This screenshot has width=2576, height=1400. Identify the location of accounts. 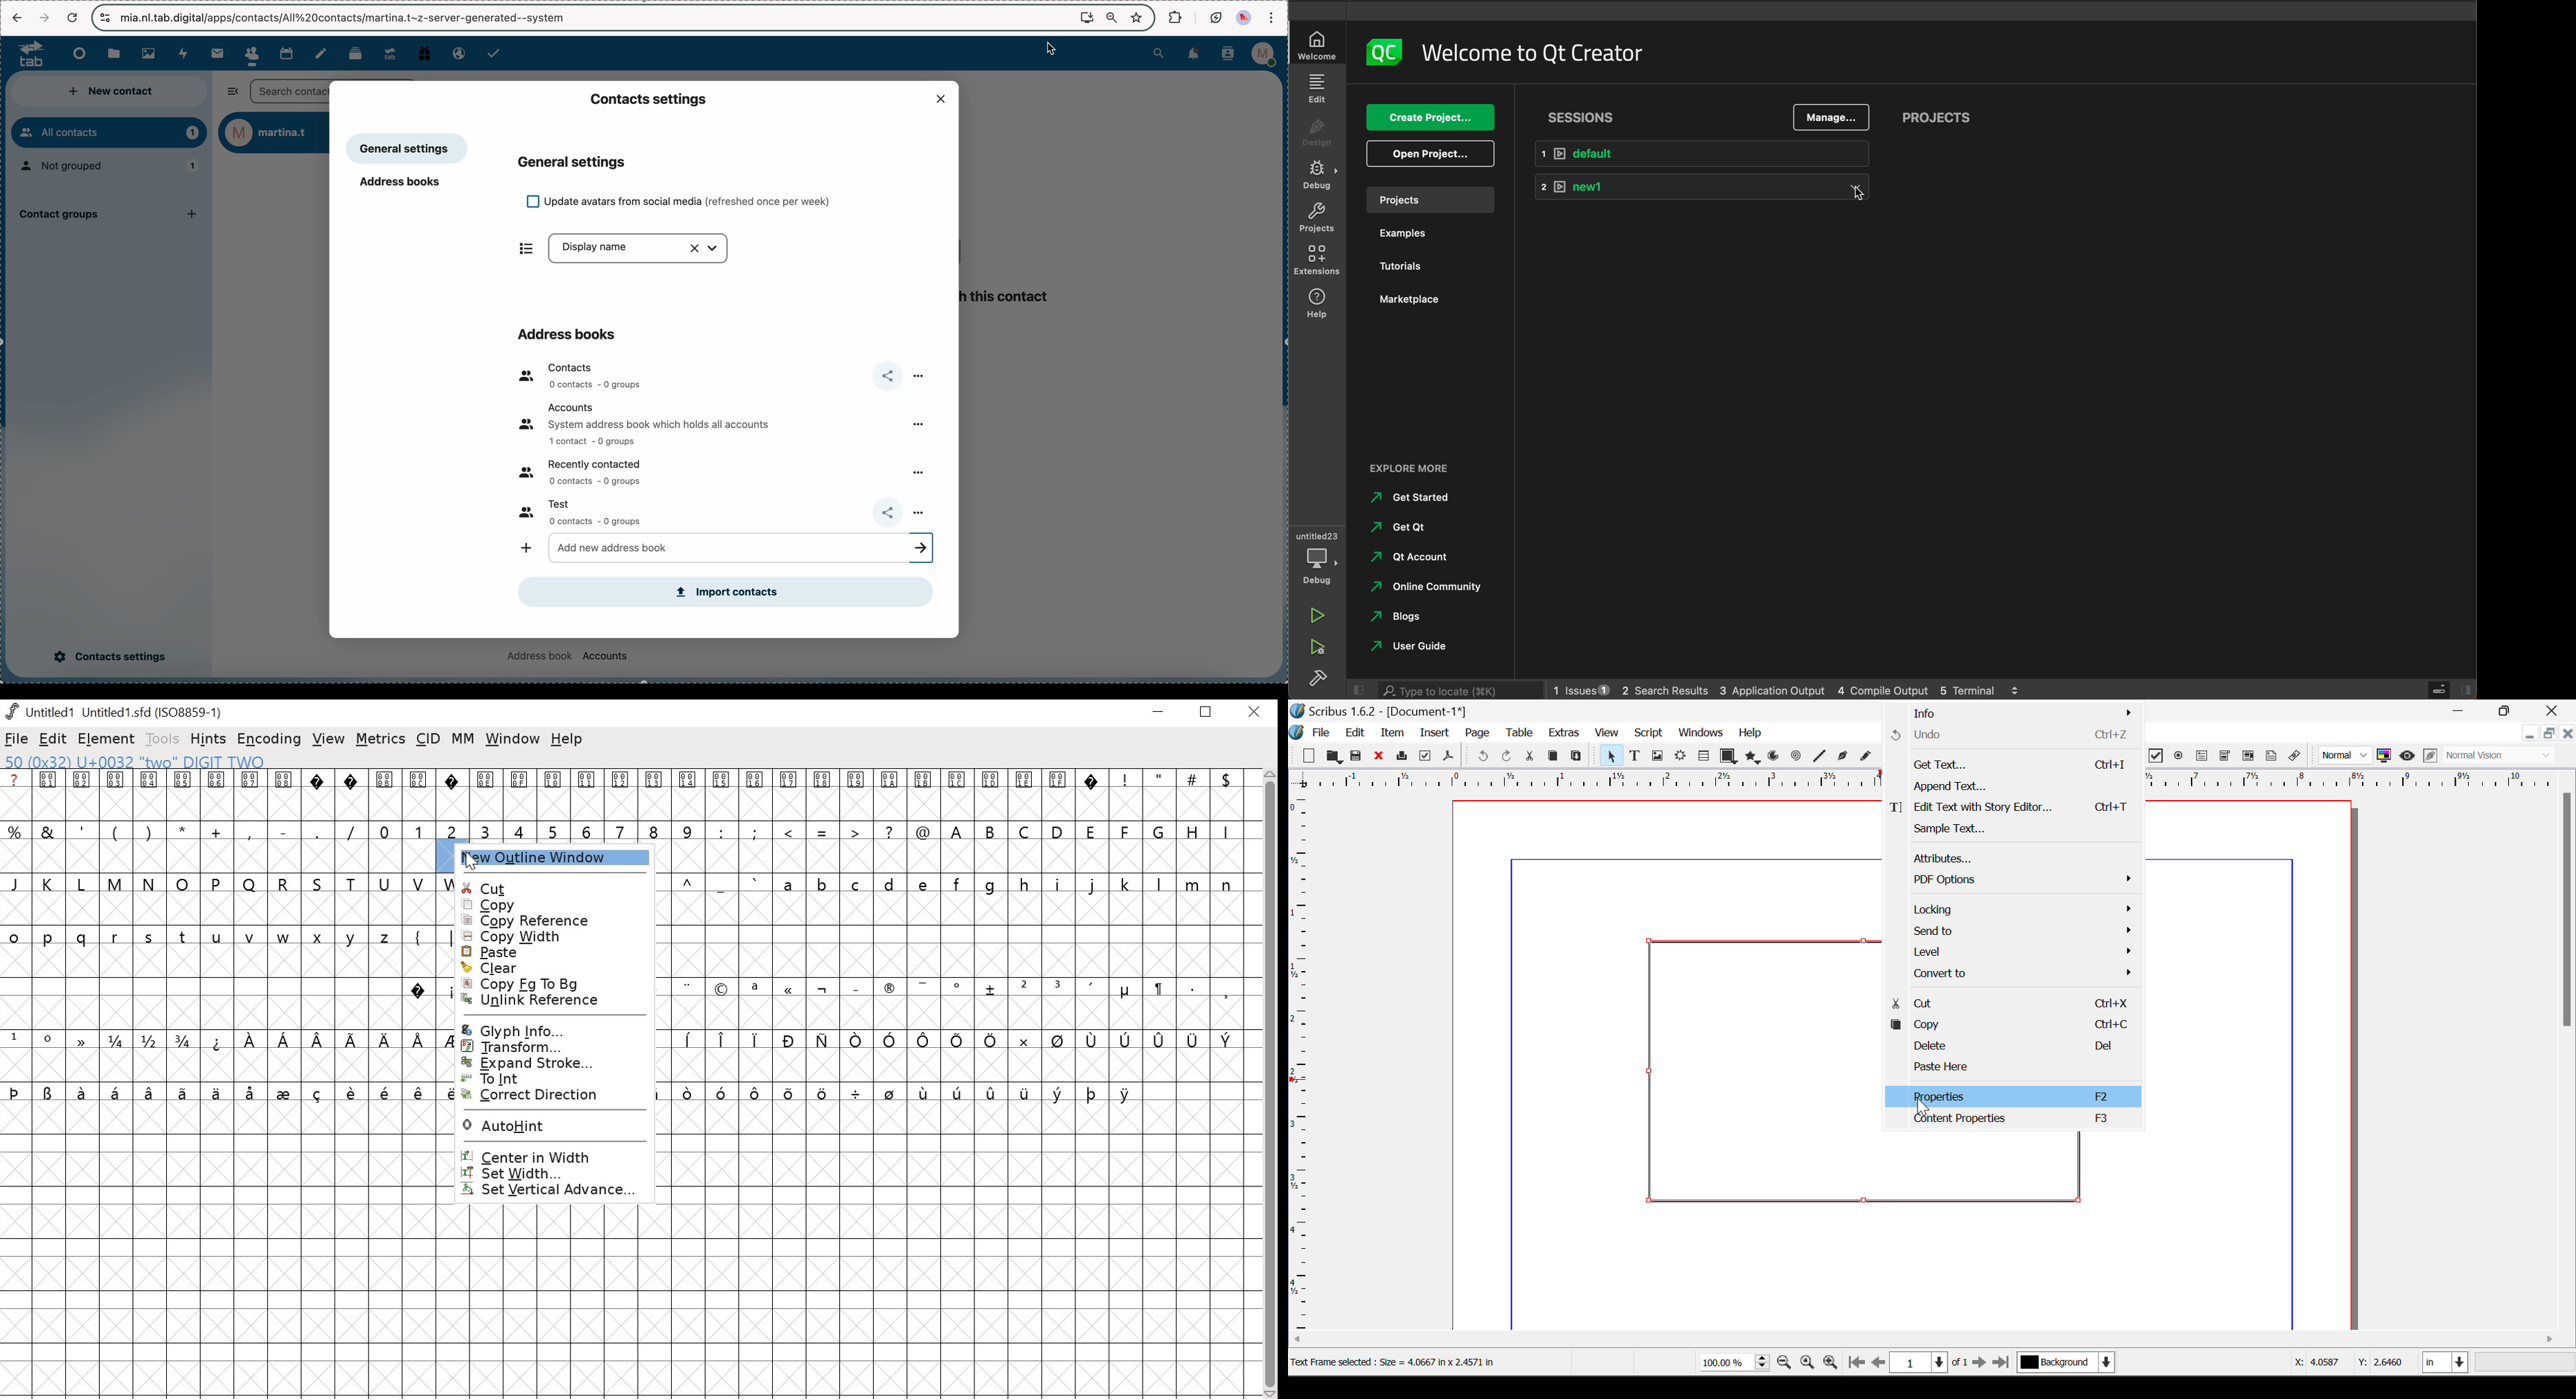
(656, 424).